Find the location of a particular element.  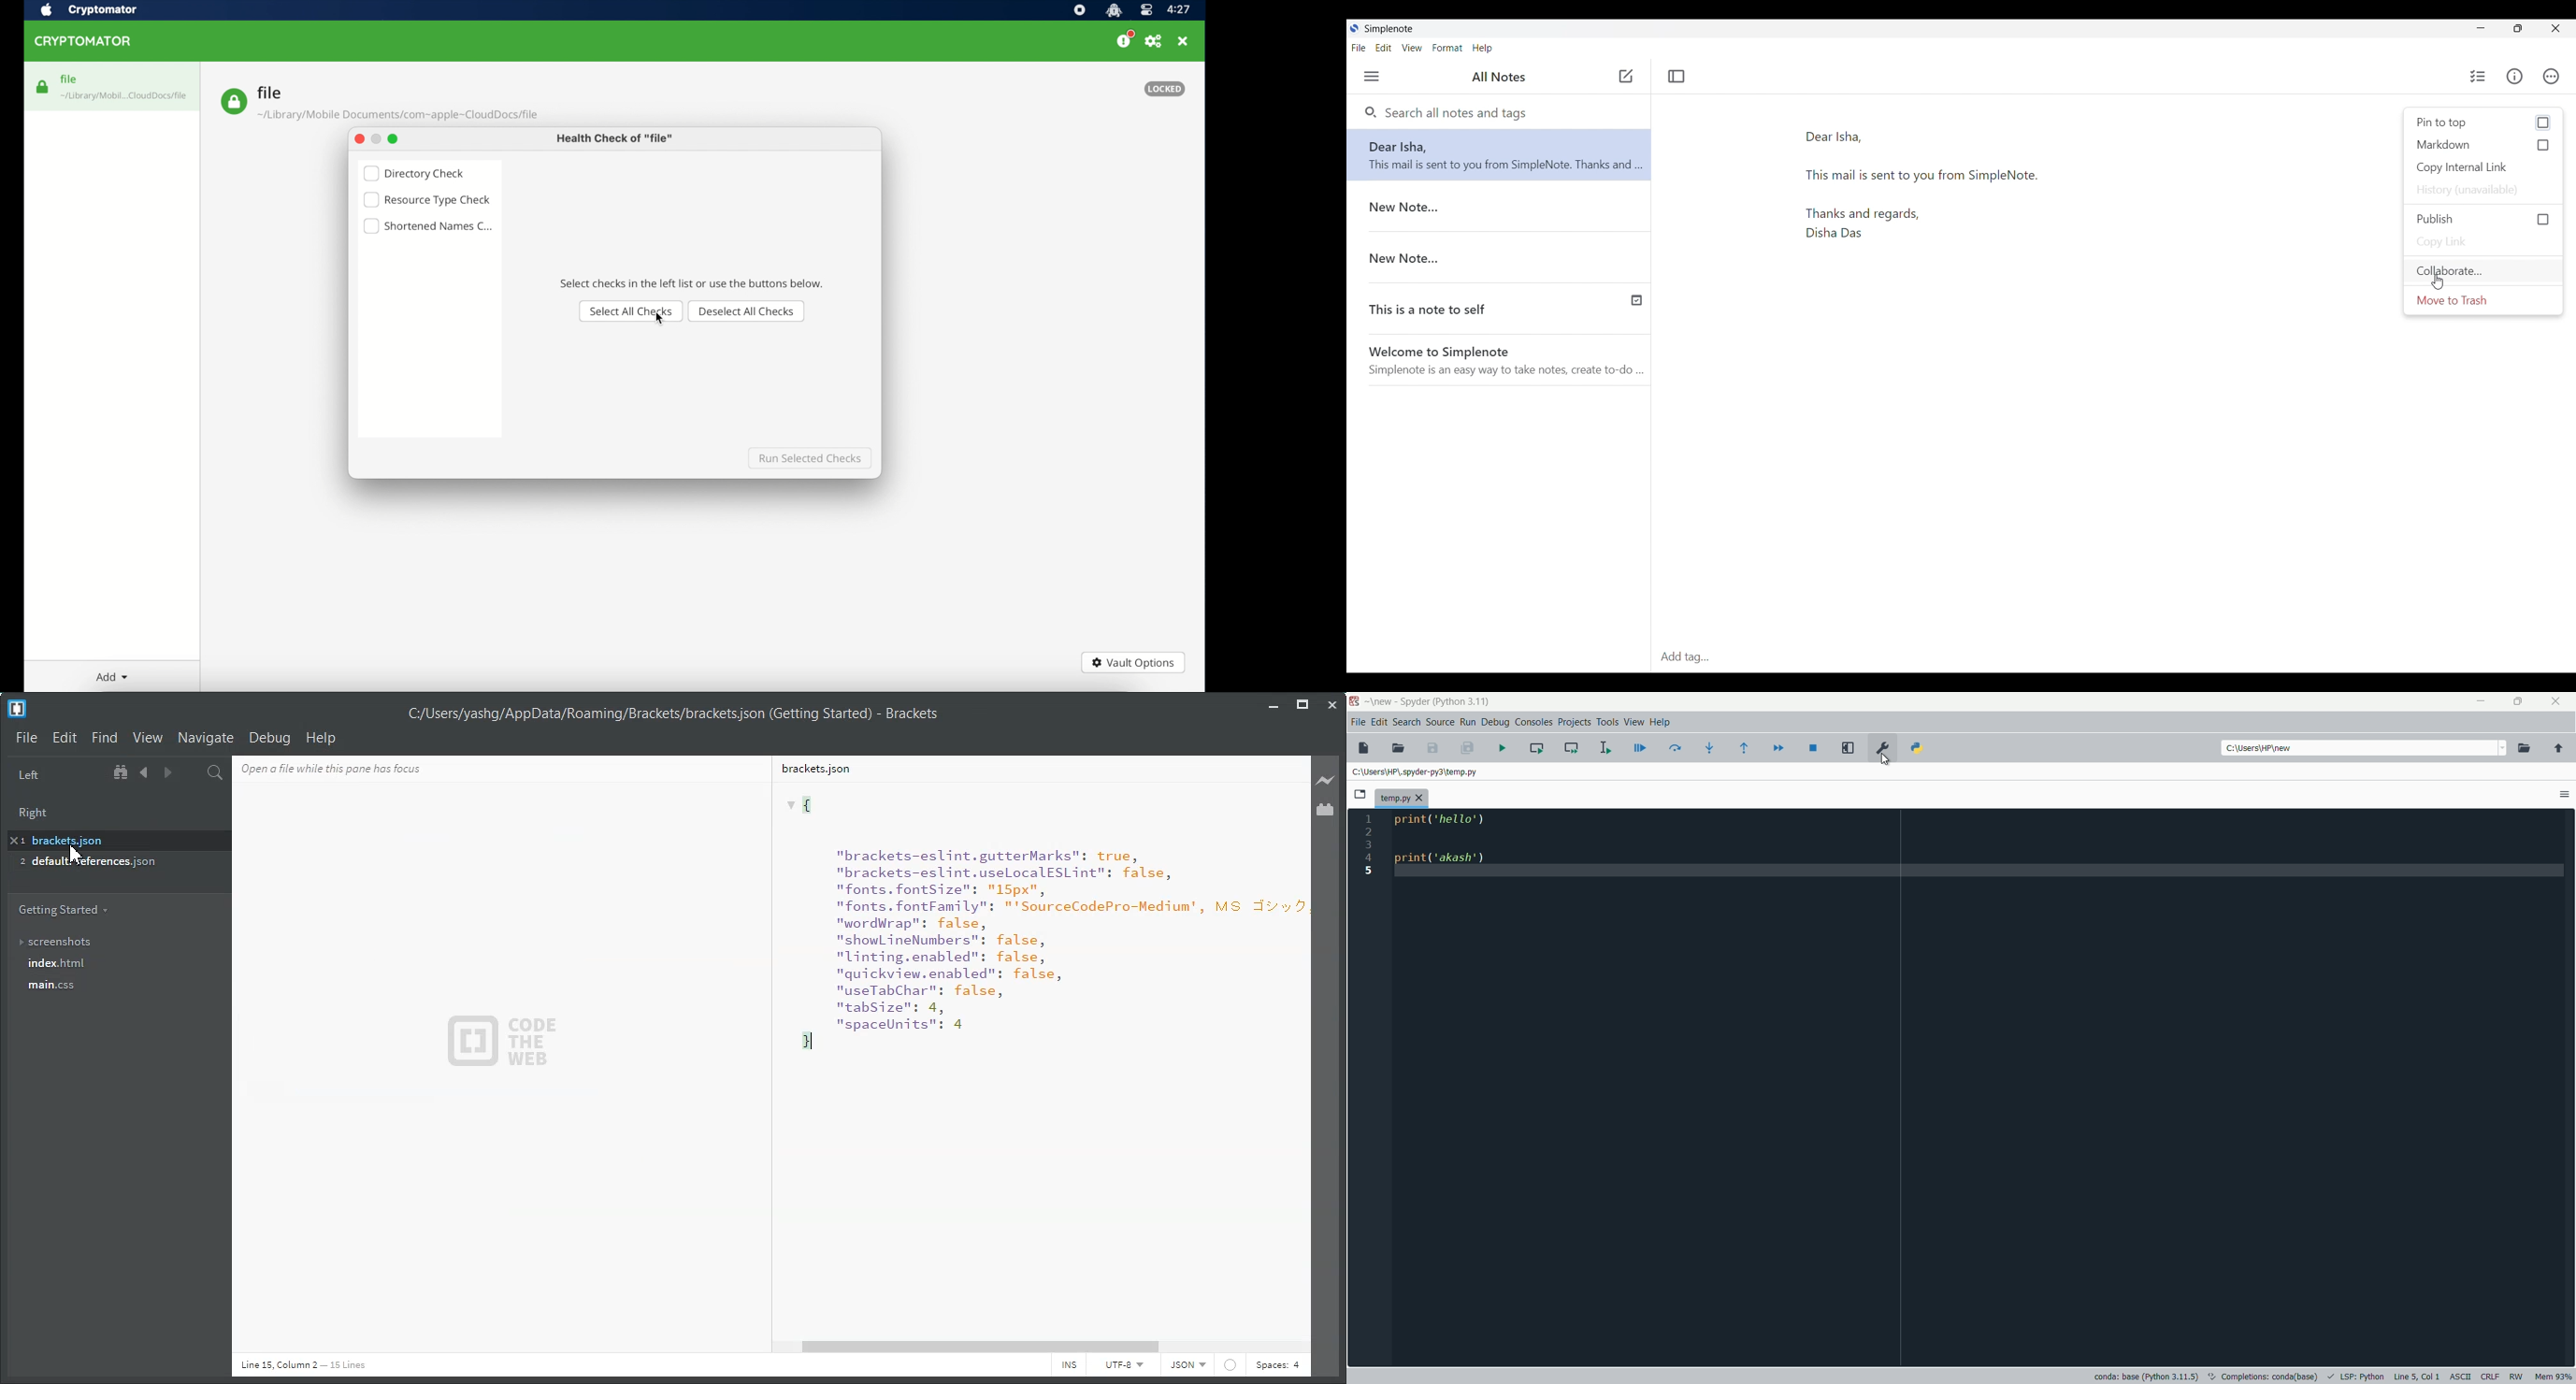

save file is located at coordinates (1434, 748).